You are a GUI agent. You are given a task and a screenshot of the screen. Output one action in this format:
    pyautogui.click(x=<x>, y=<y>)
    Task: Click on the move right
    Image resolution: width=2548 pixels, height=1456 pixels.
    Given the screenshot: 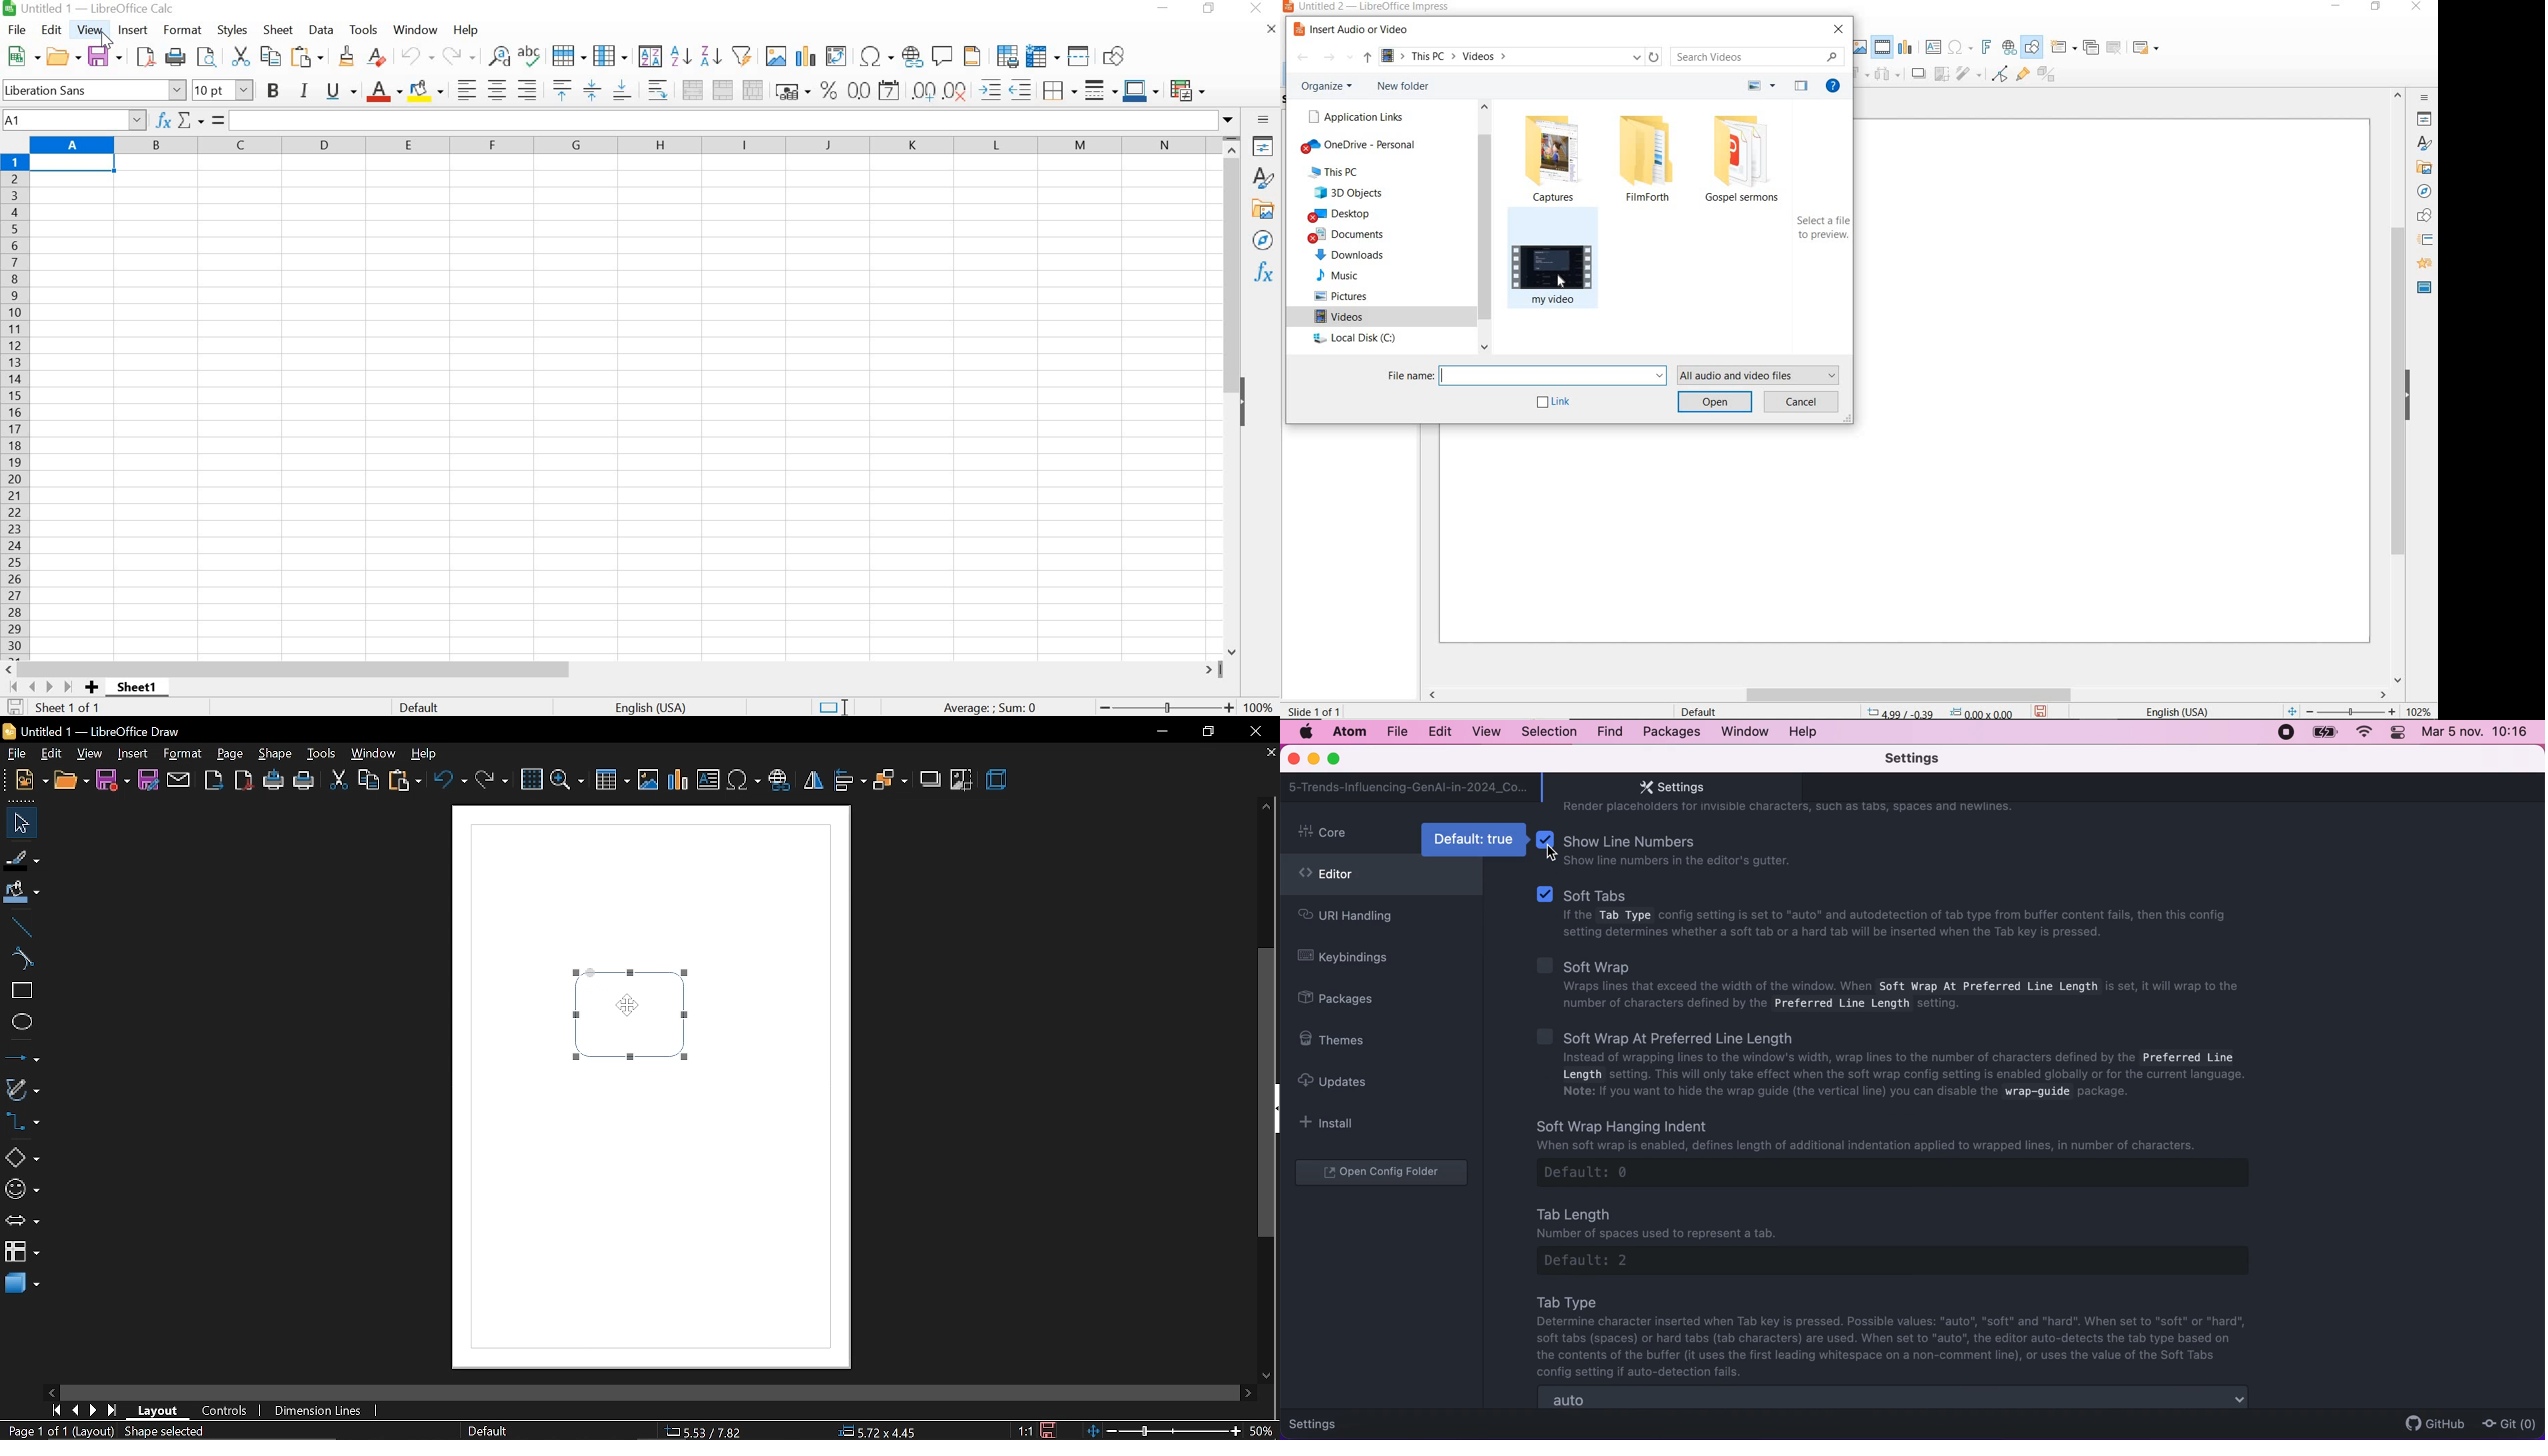 What is the action you would take?
    pyautogui.click(x=1248, y=1391)
    